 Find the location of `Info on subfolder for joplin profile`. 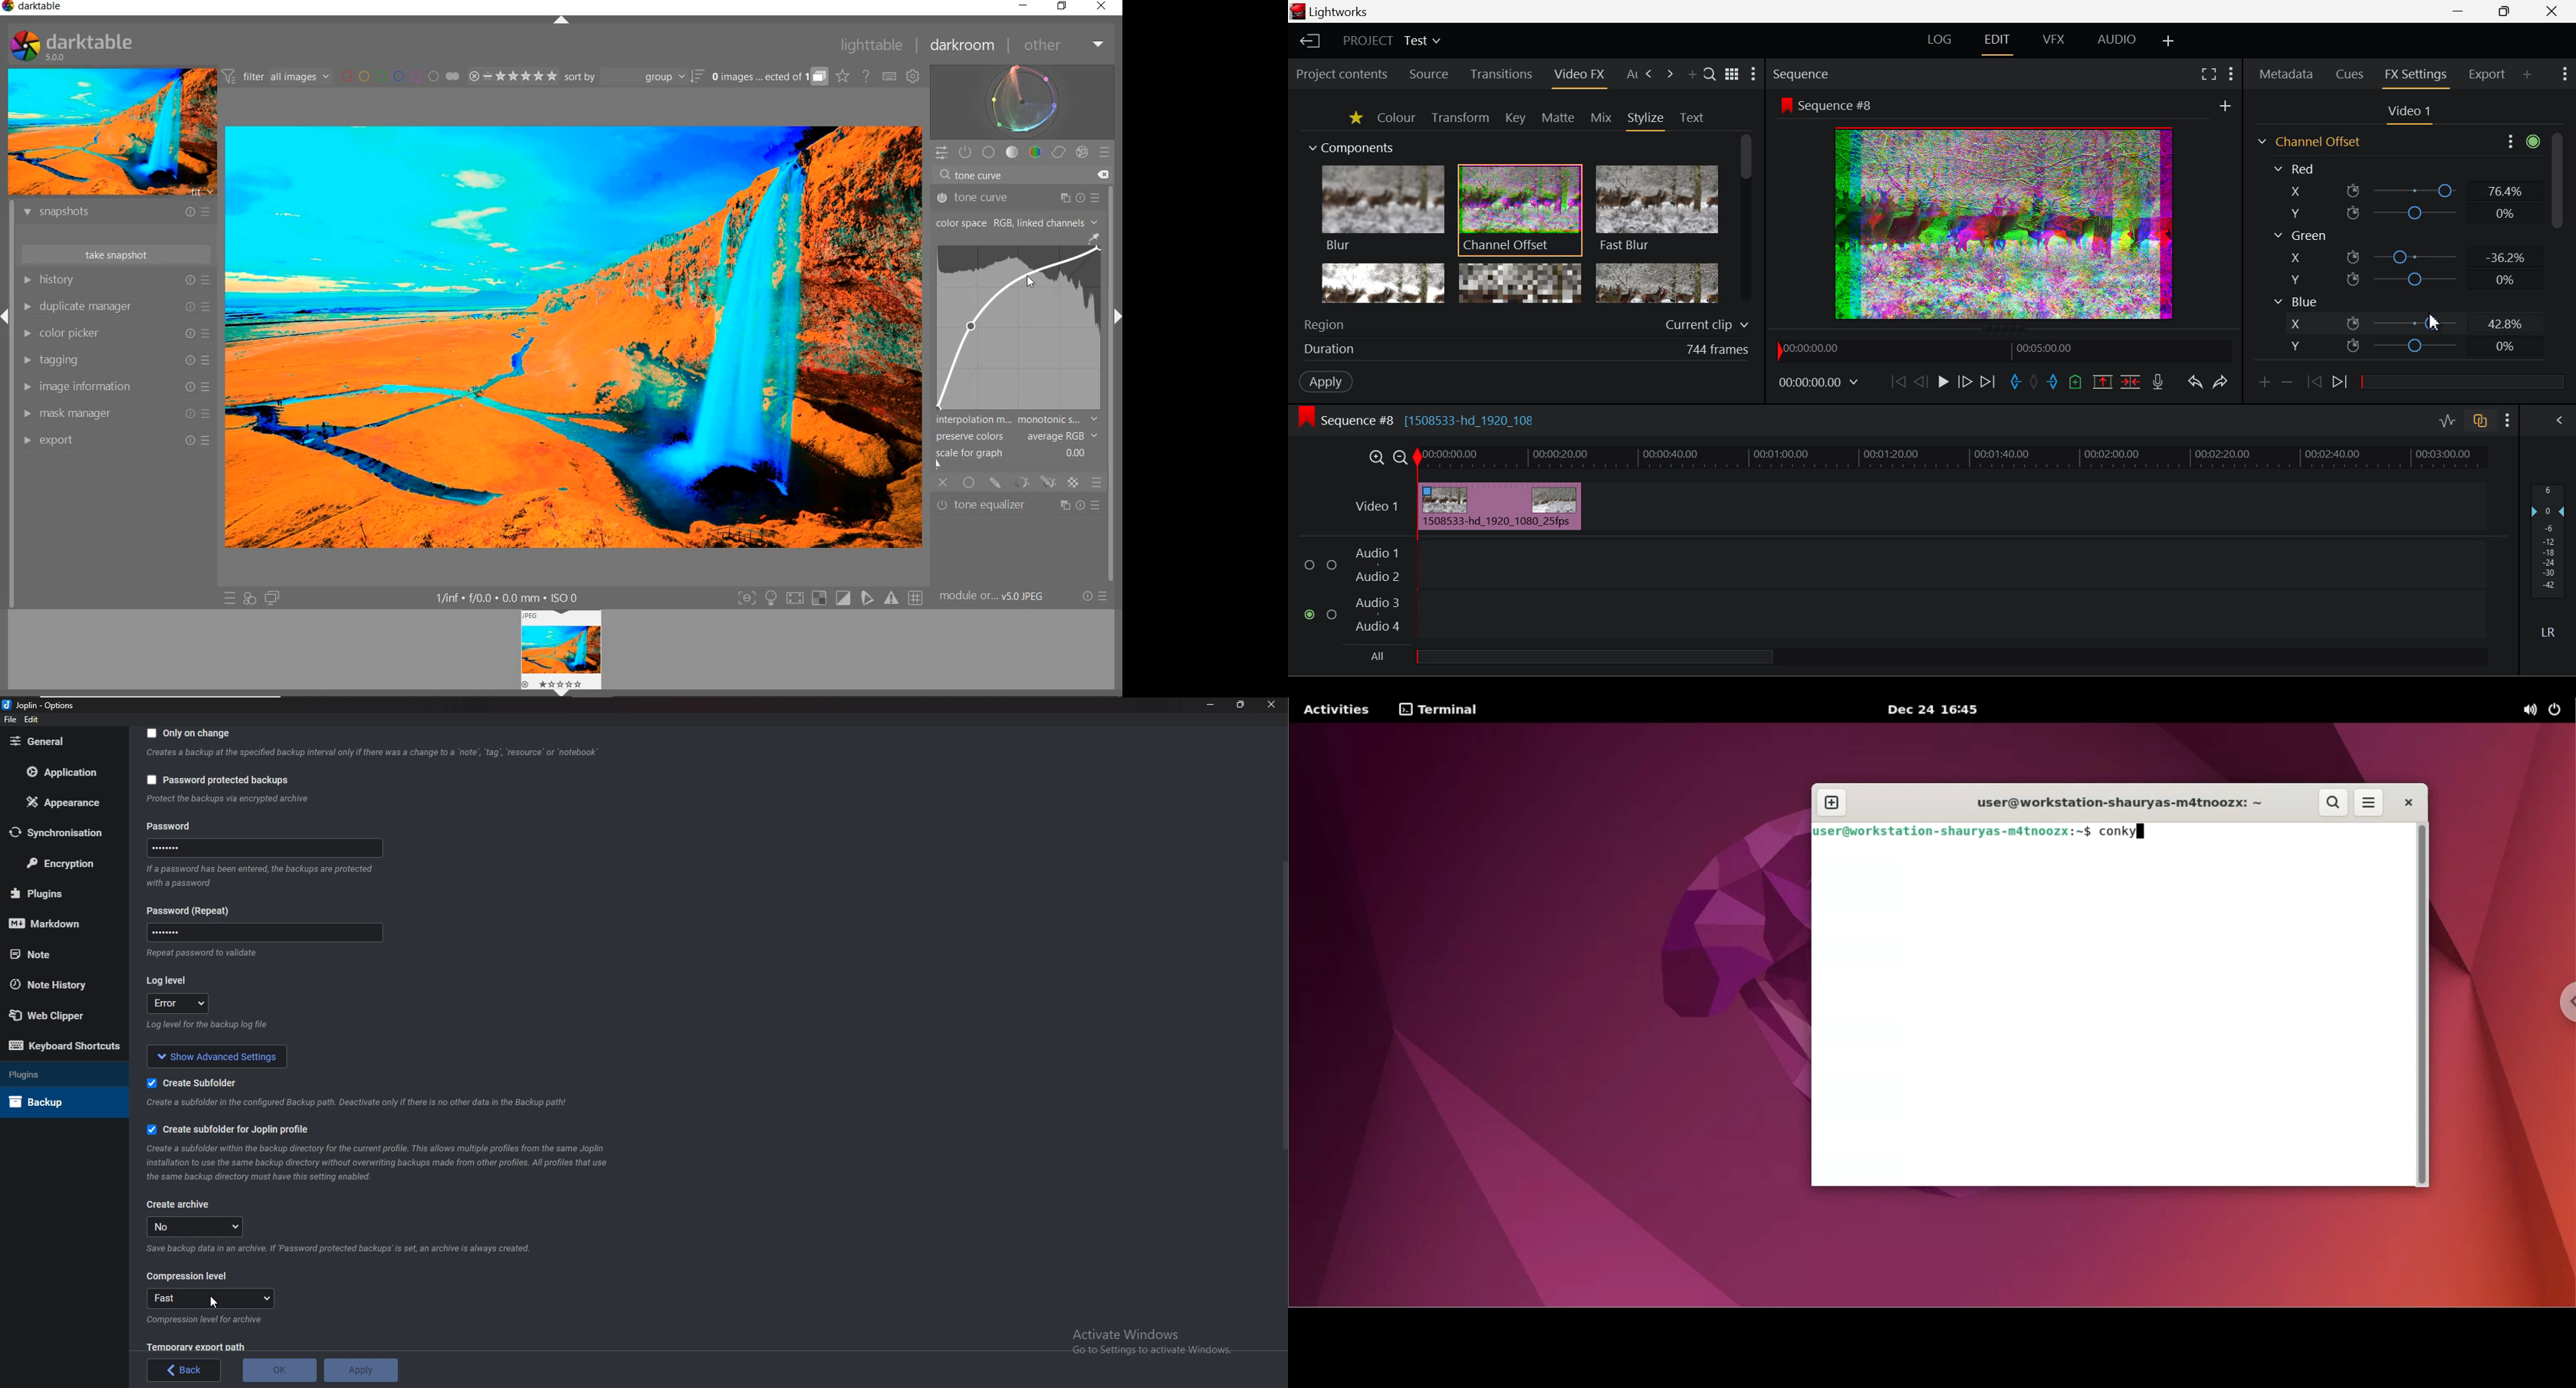

Info on subfolder for joplin profile is located at coordinates (389, 1163).